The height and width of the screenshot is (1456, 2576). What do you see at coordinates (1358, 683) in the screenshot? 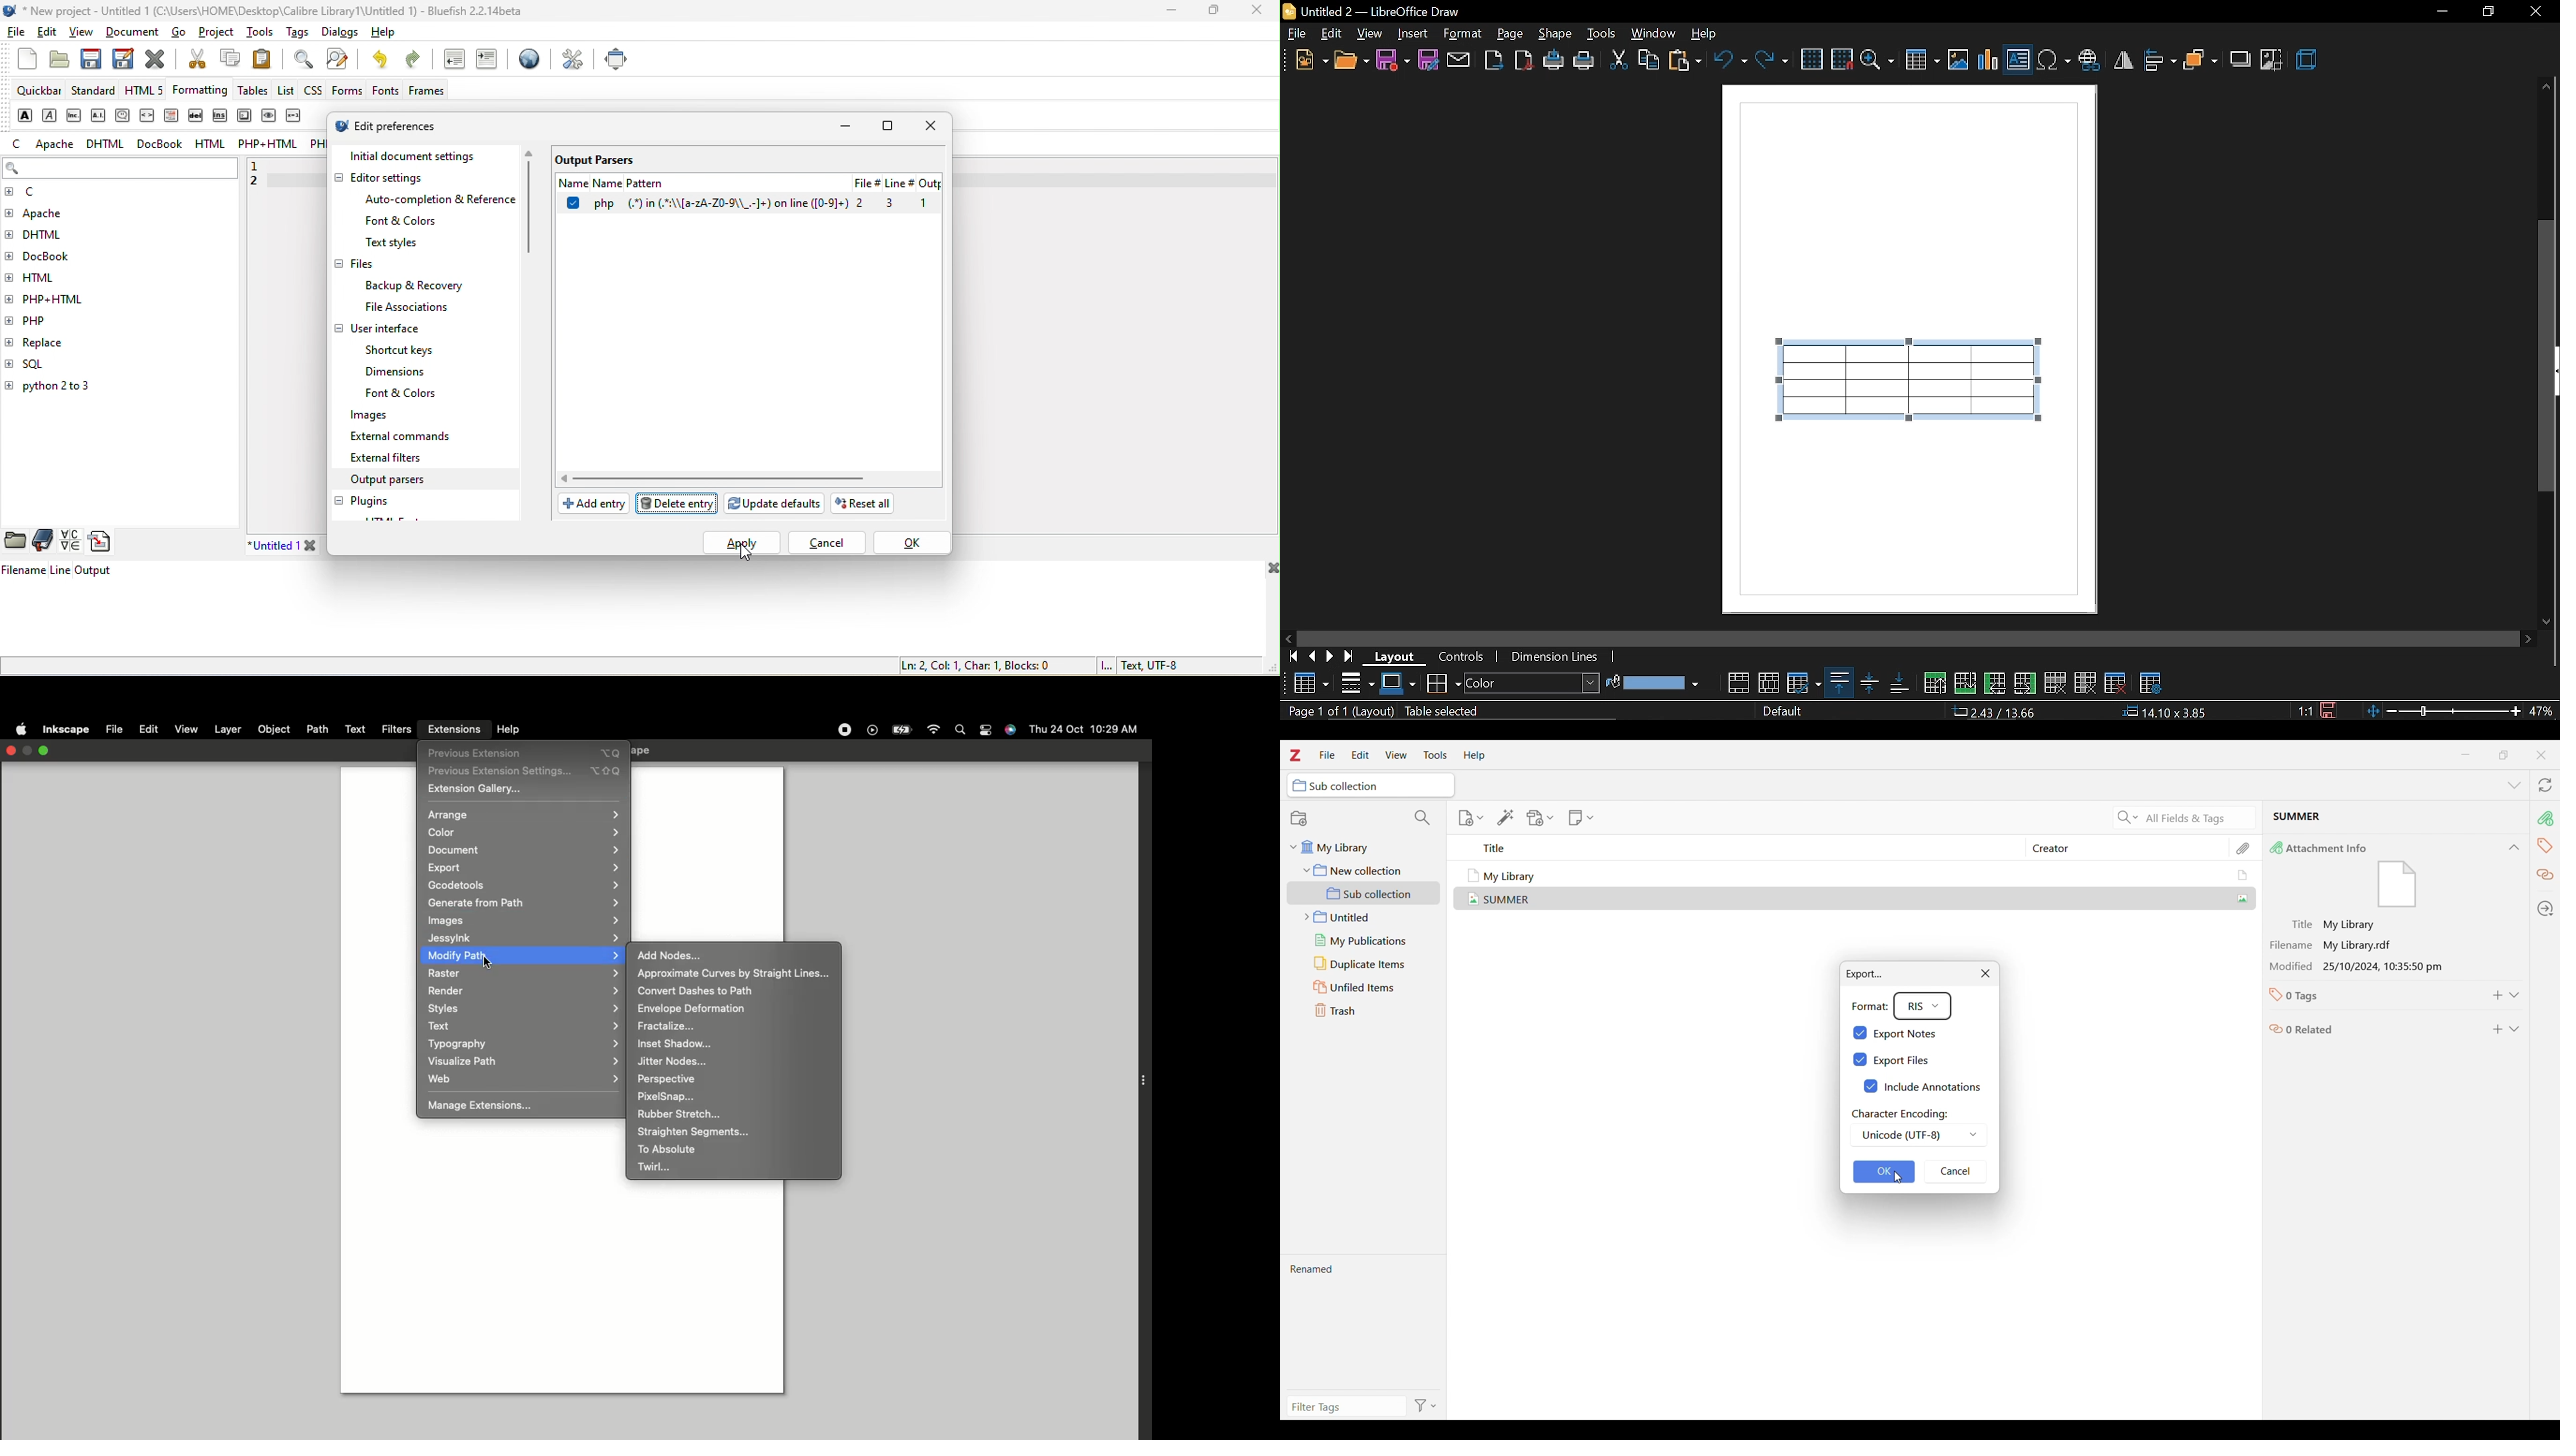
I see `border style` at bounding box center [1358, 683].